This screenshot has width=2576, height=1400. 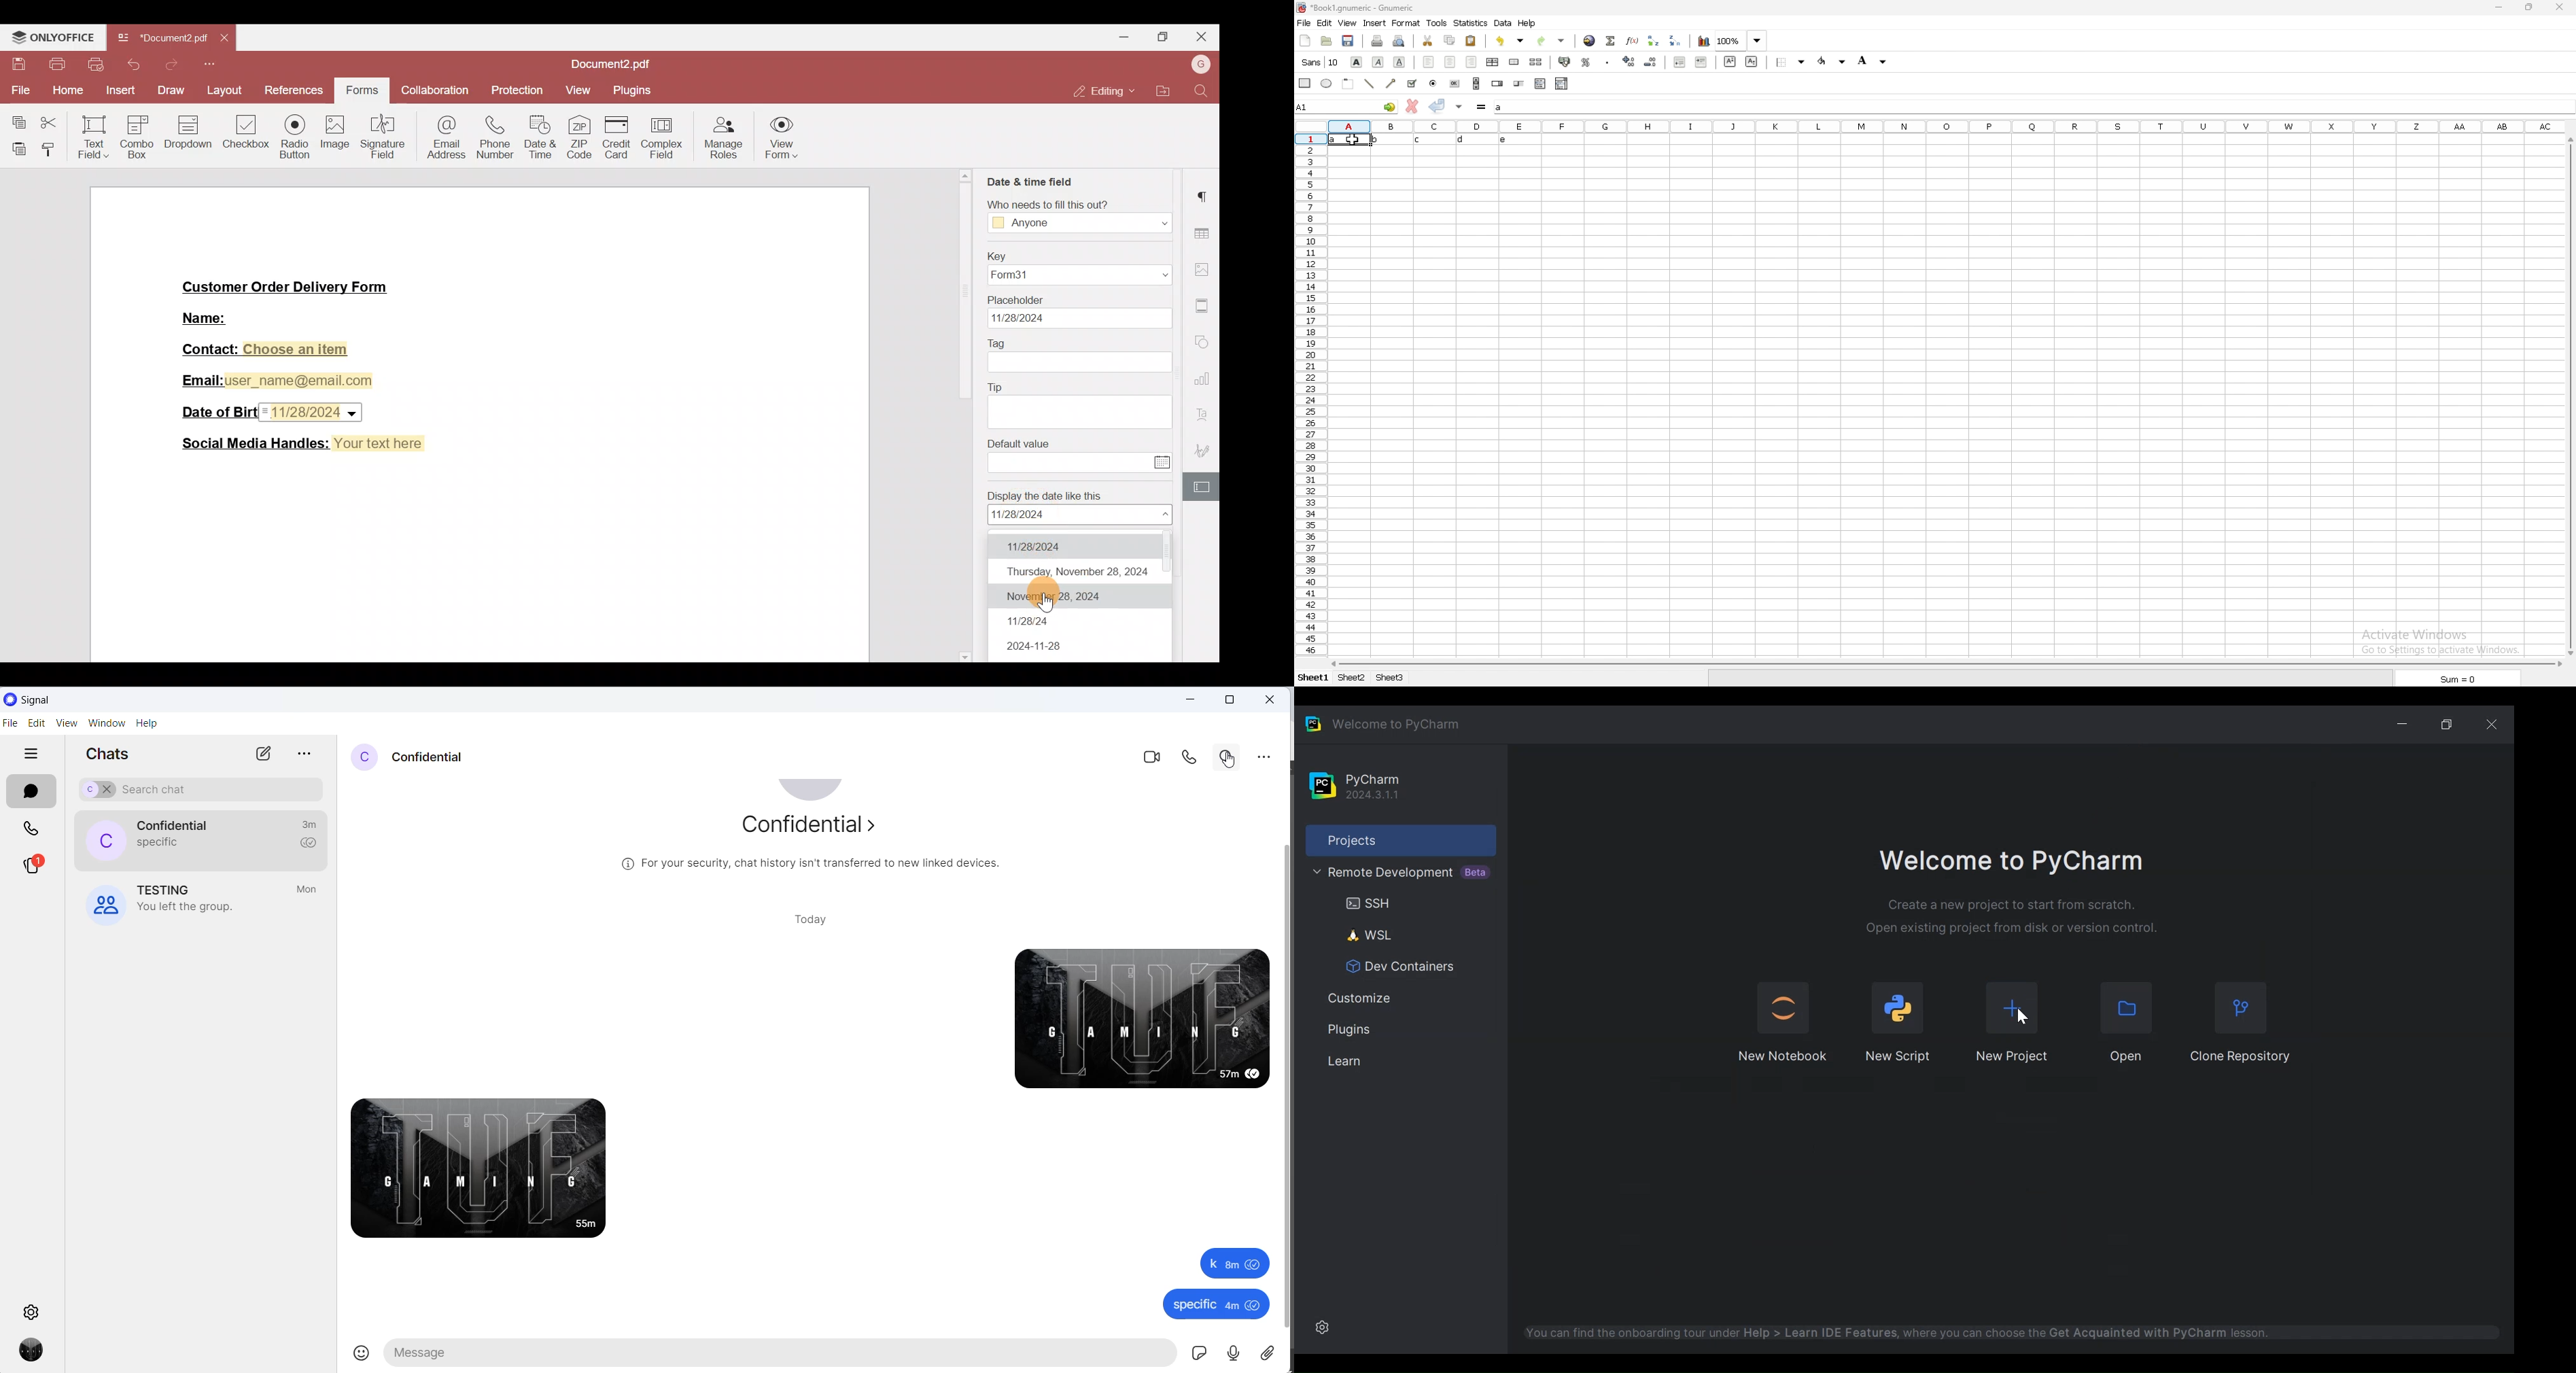 I want to click on profile picture, so click(x=814, y=791).